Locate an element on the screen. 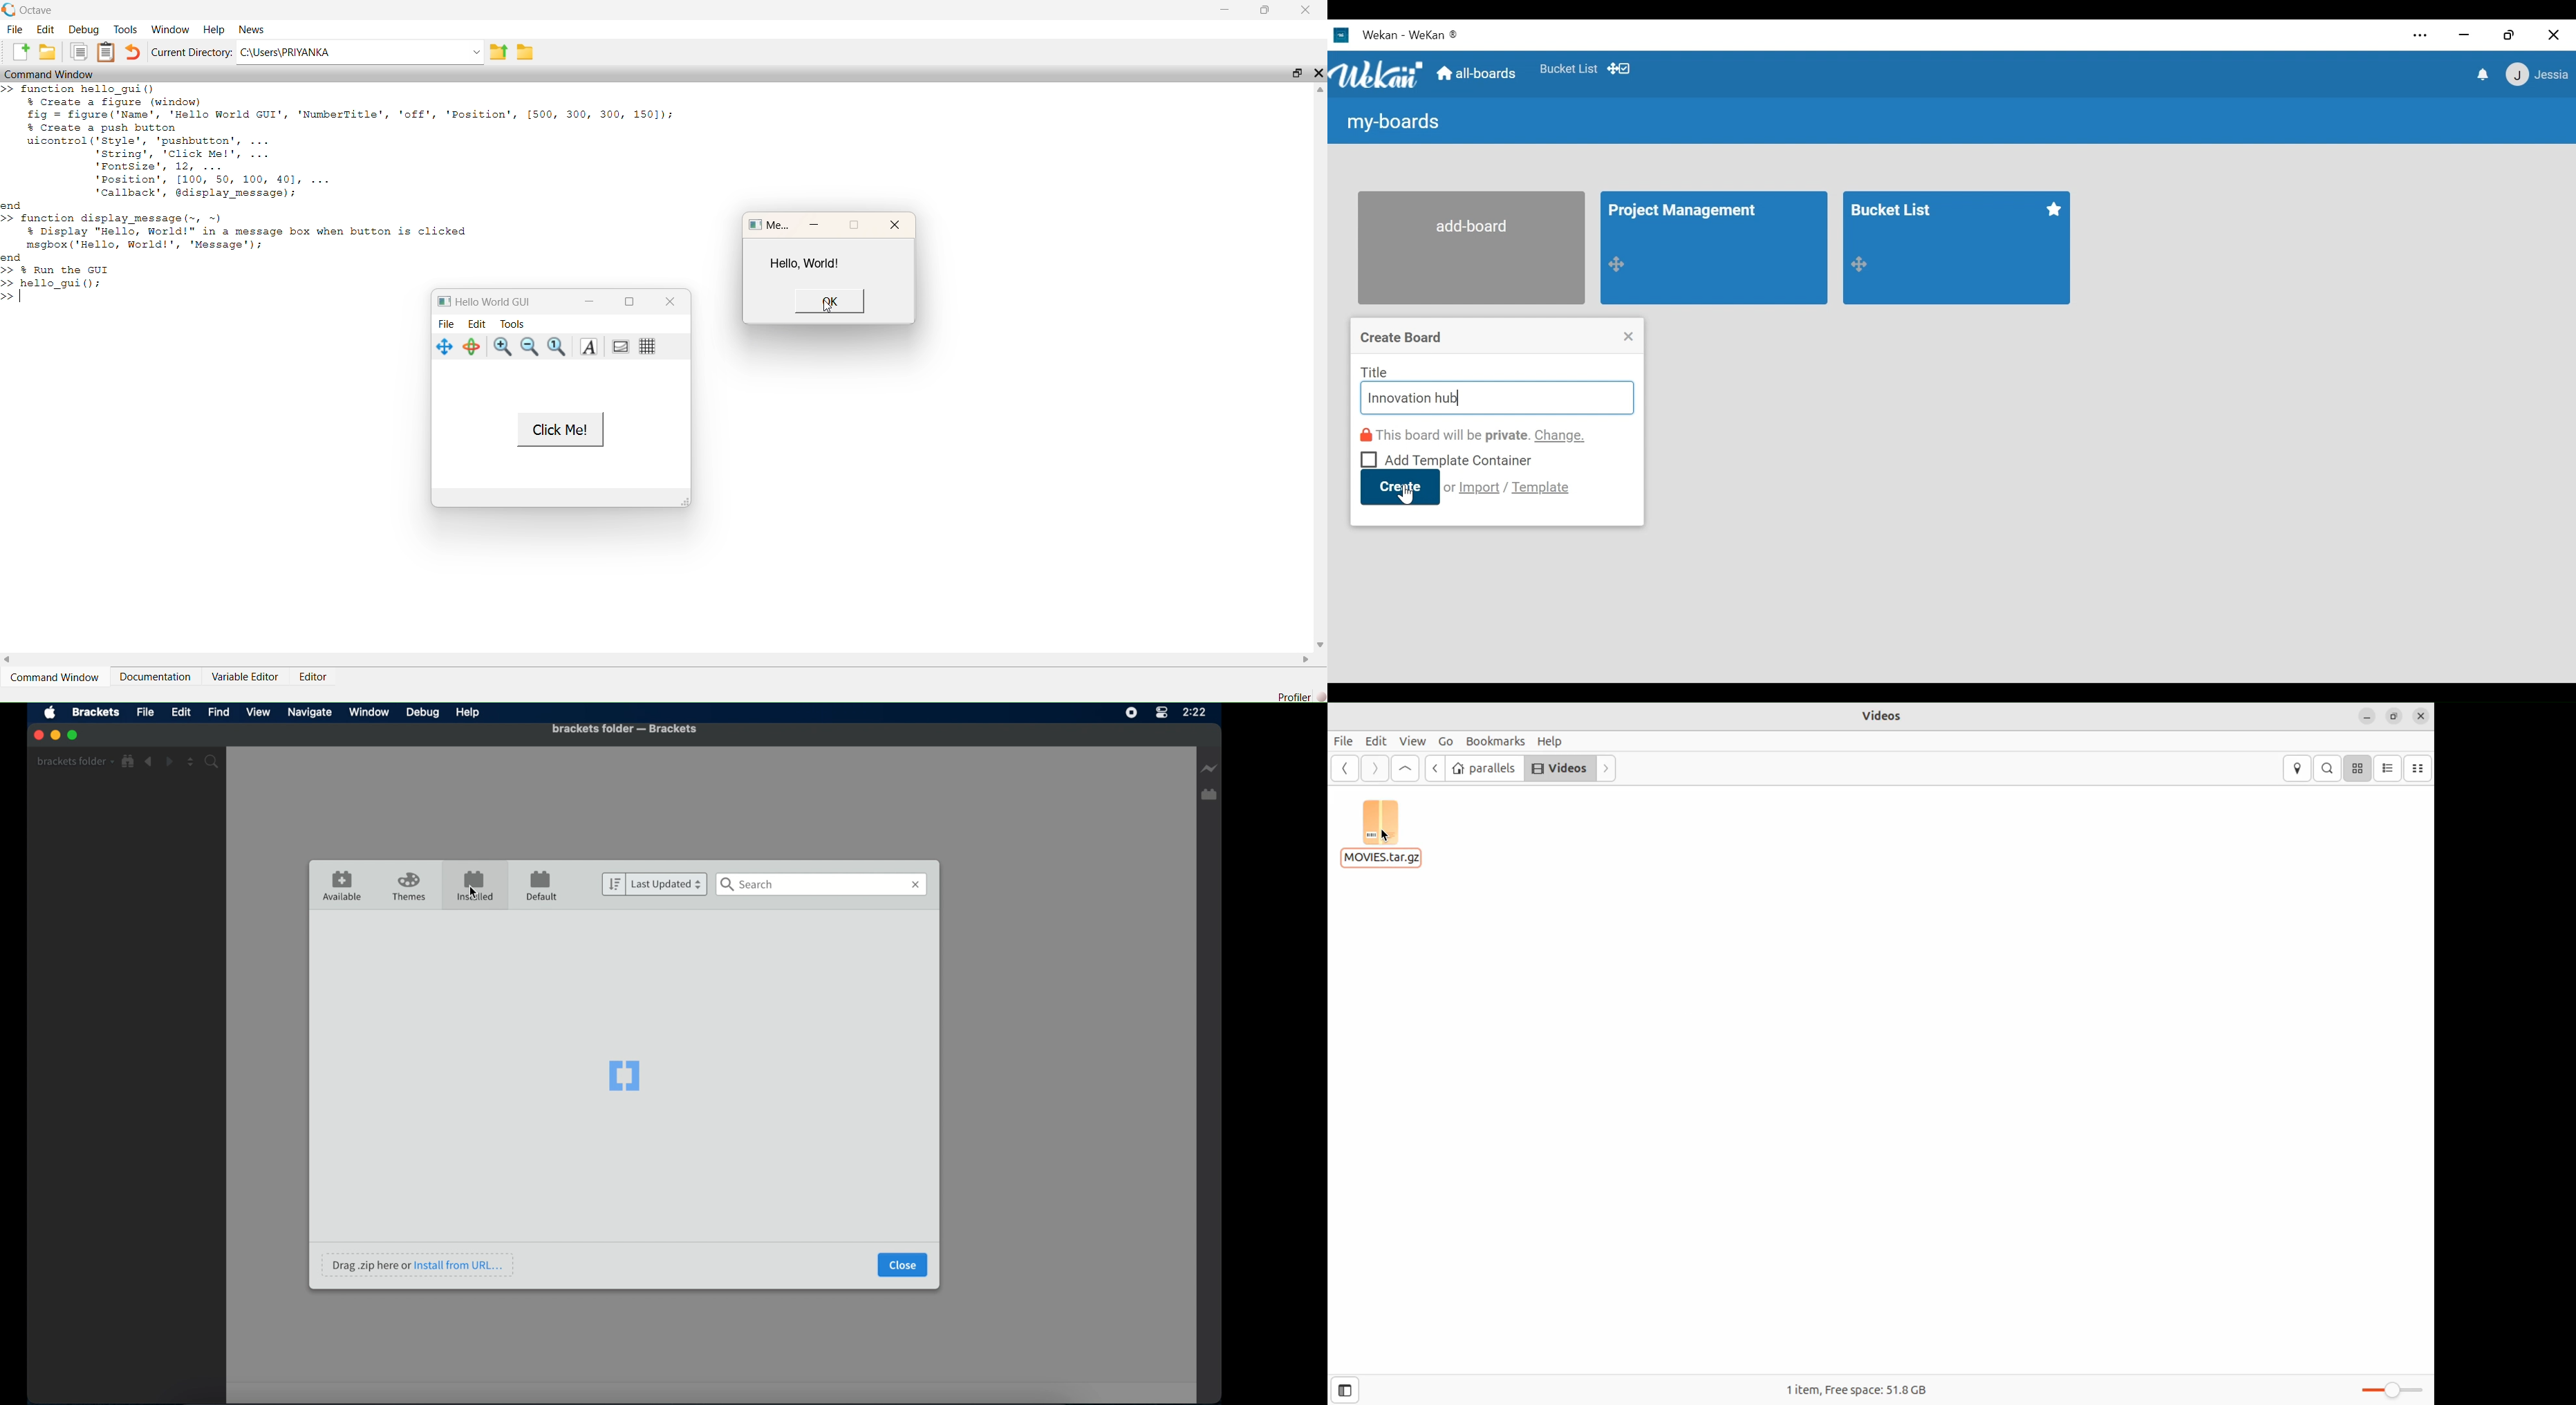  view is located at coordinates (258, 712).